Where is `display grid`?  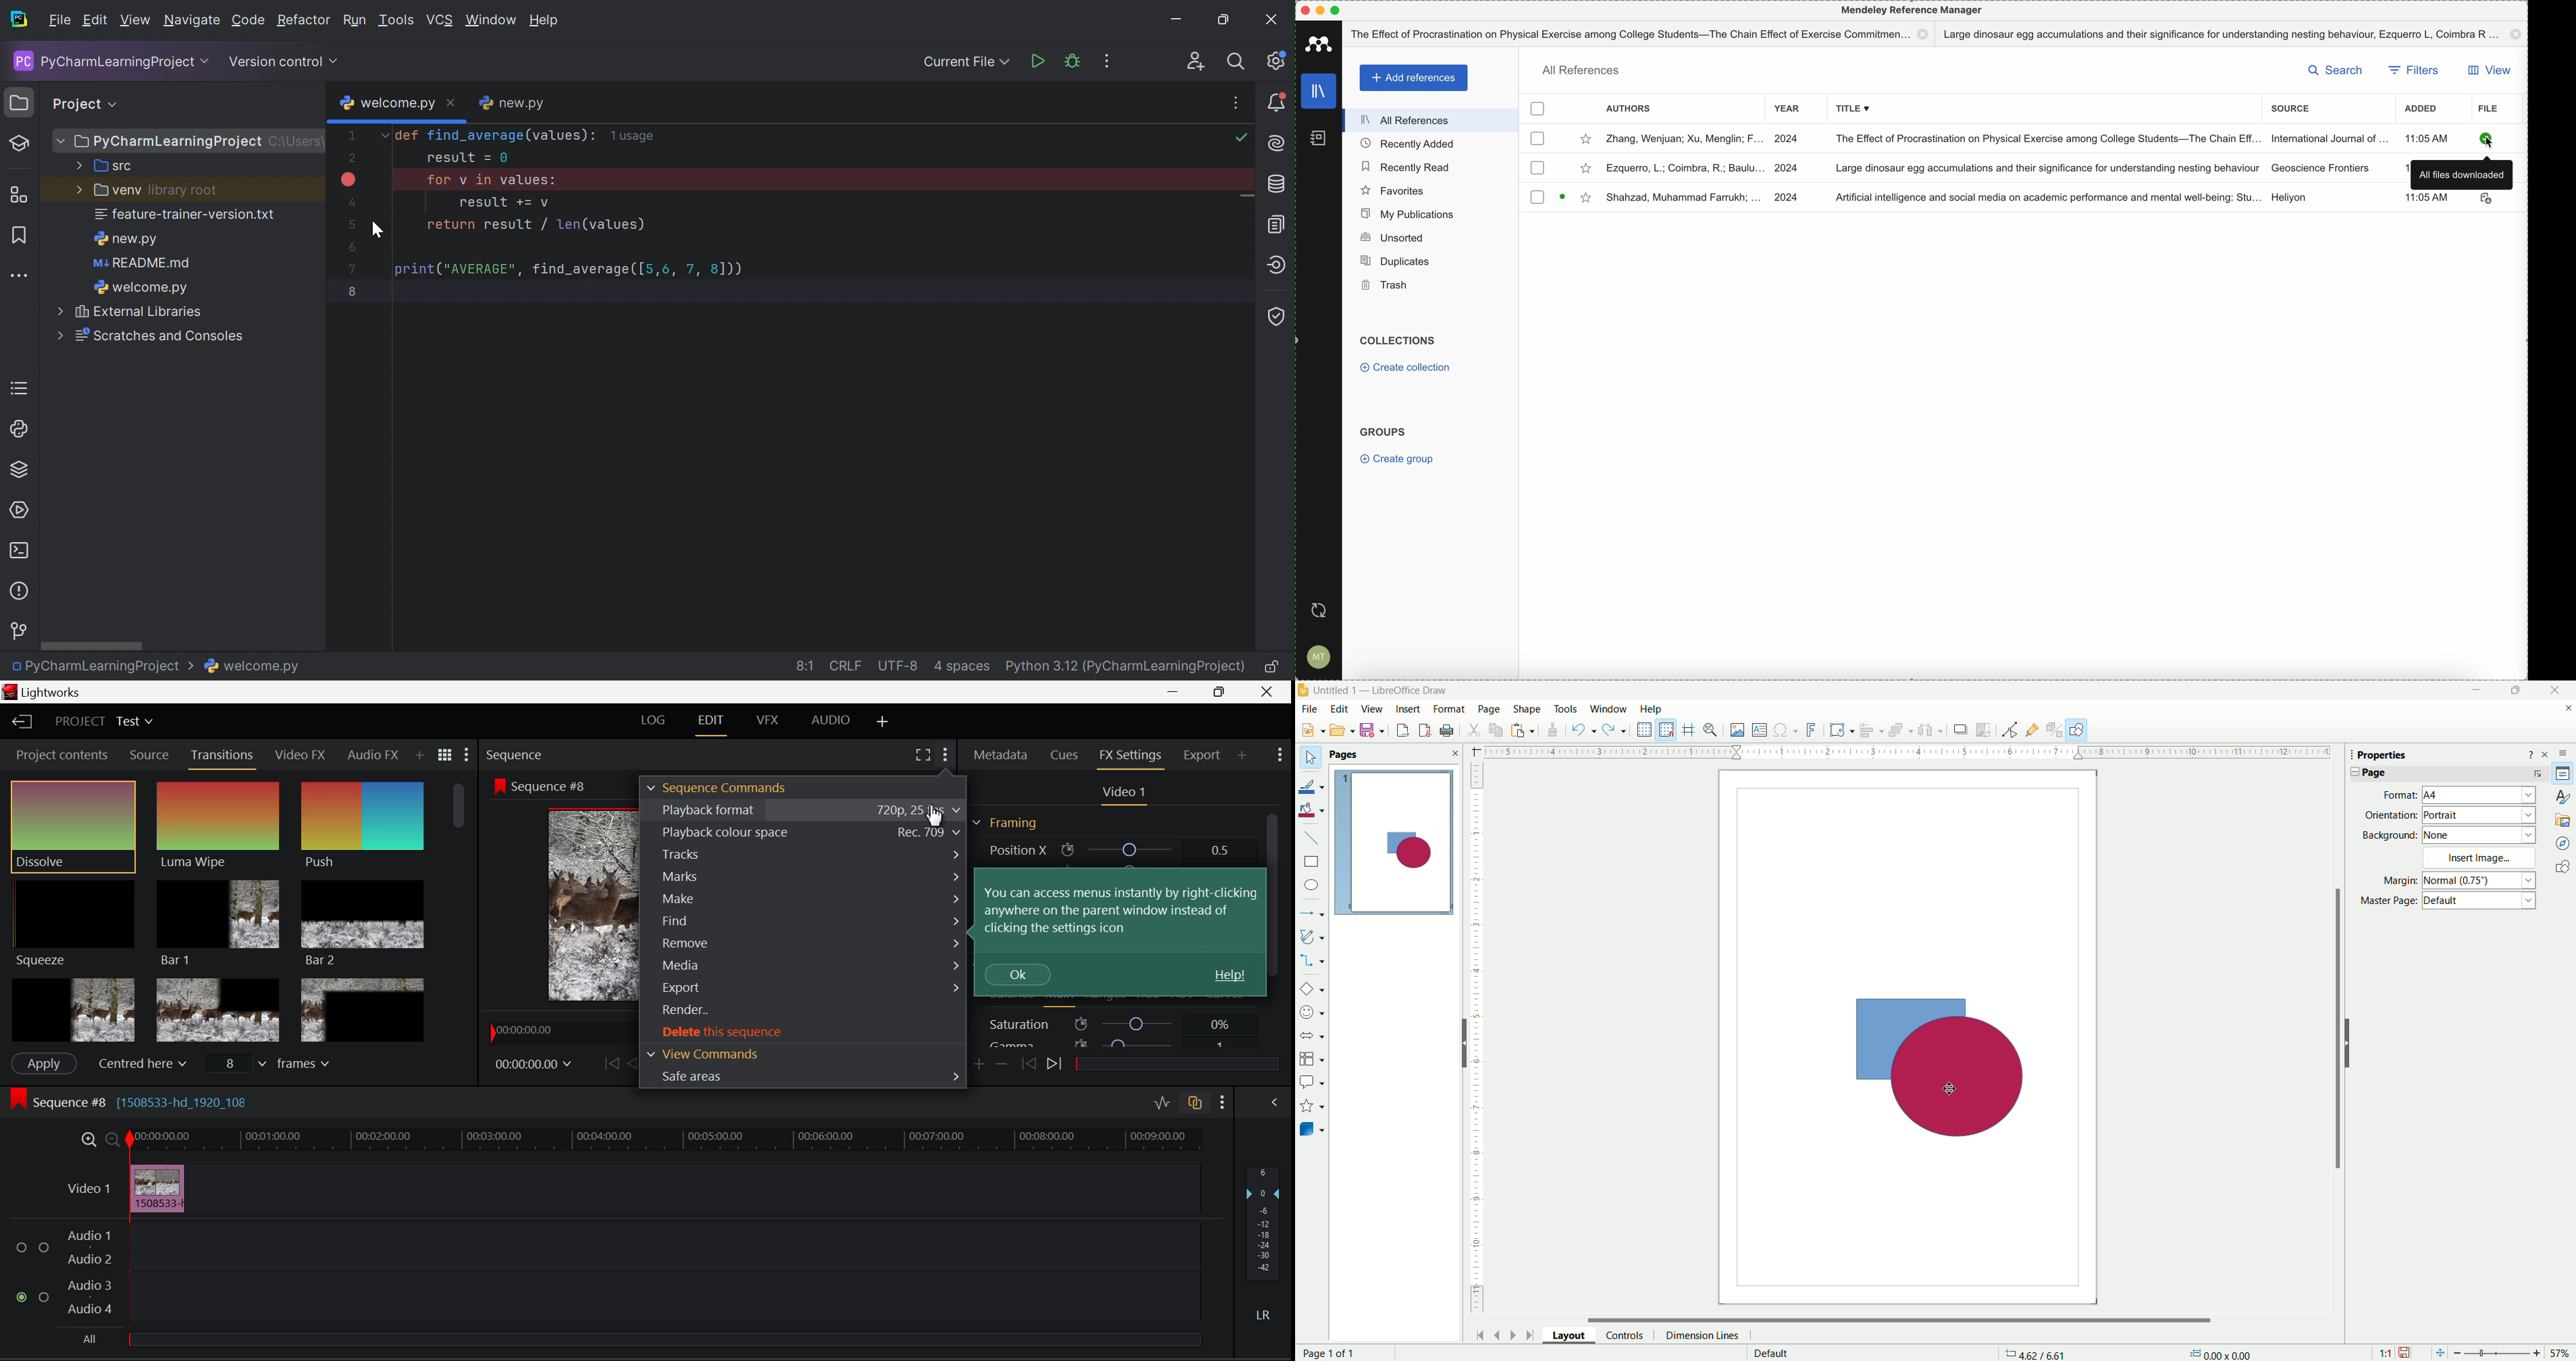
display grid is located at coordinates (1645, 731).